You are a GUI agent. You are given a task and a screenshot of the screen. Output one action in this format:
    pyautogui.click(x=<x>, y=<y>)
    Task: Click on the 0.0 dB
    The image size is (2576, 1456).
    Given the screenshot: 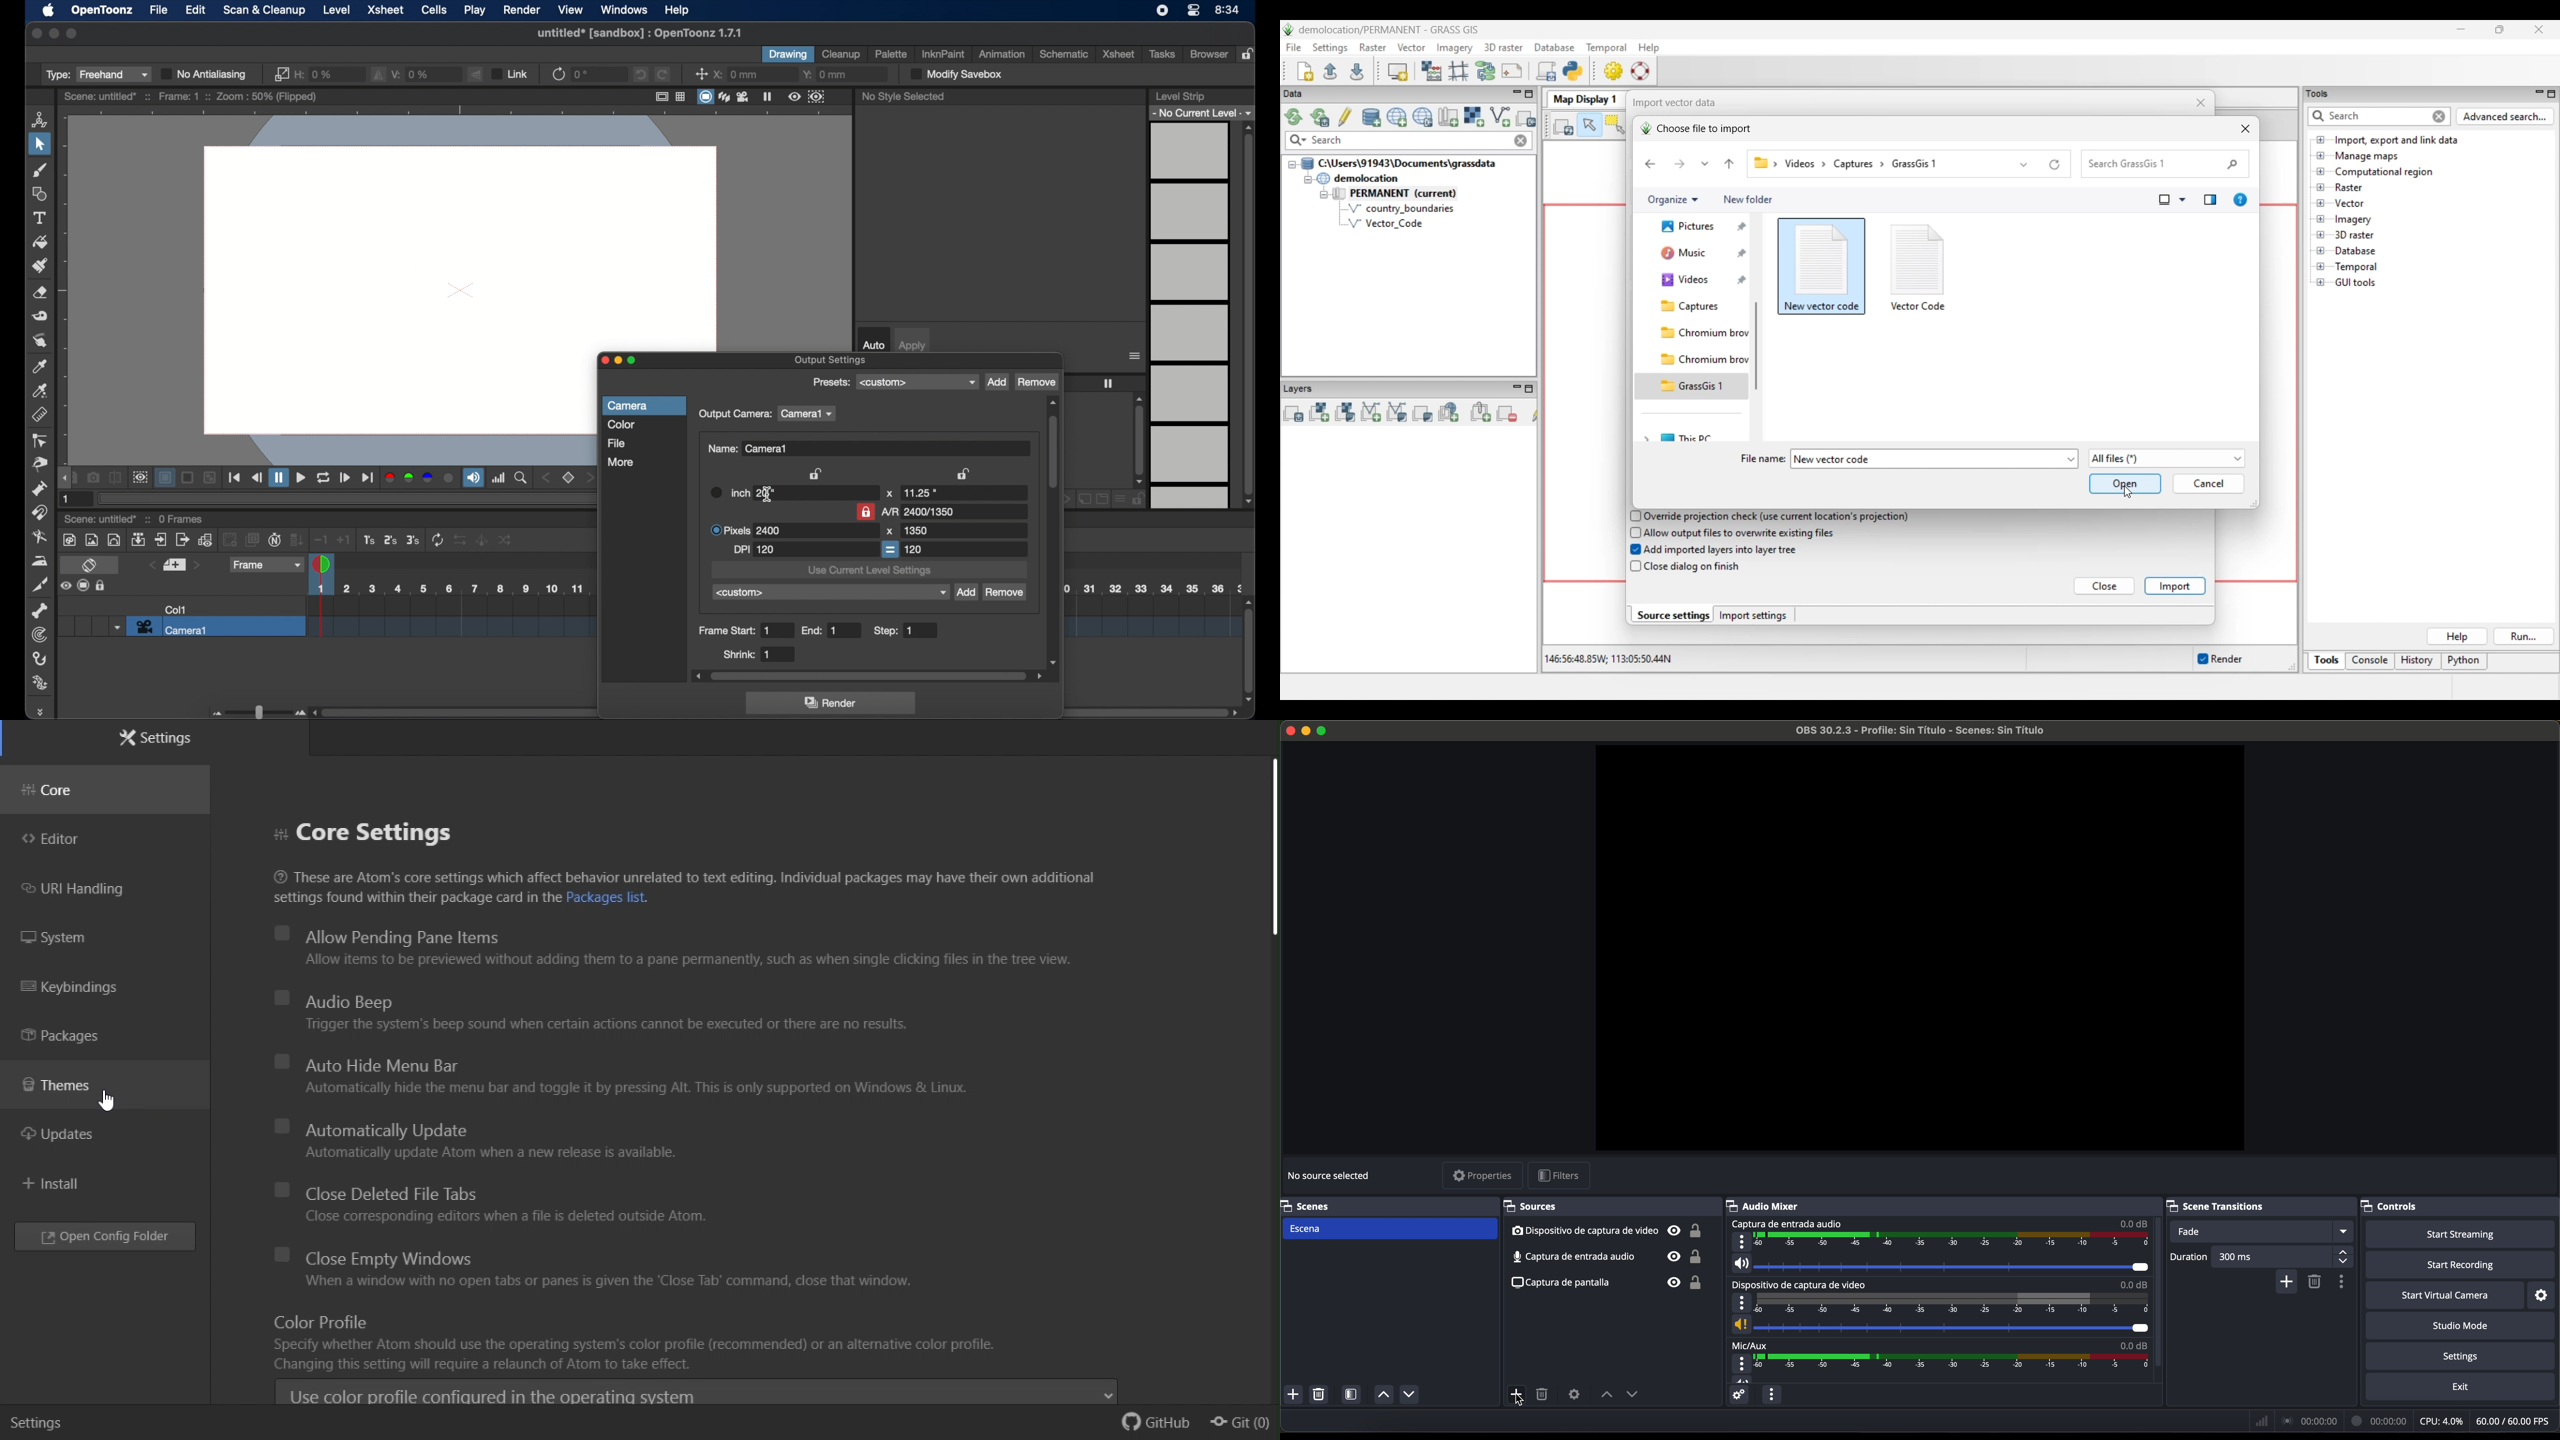 What is the action you would take?
    pyautogui.click(x=2134, y=1223)
    